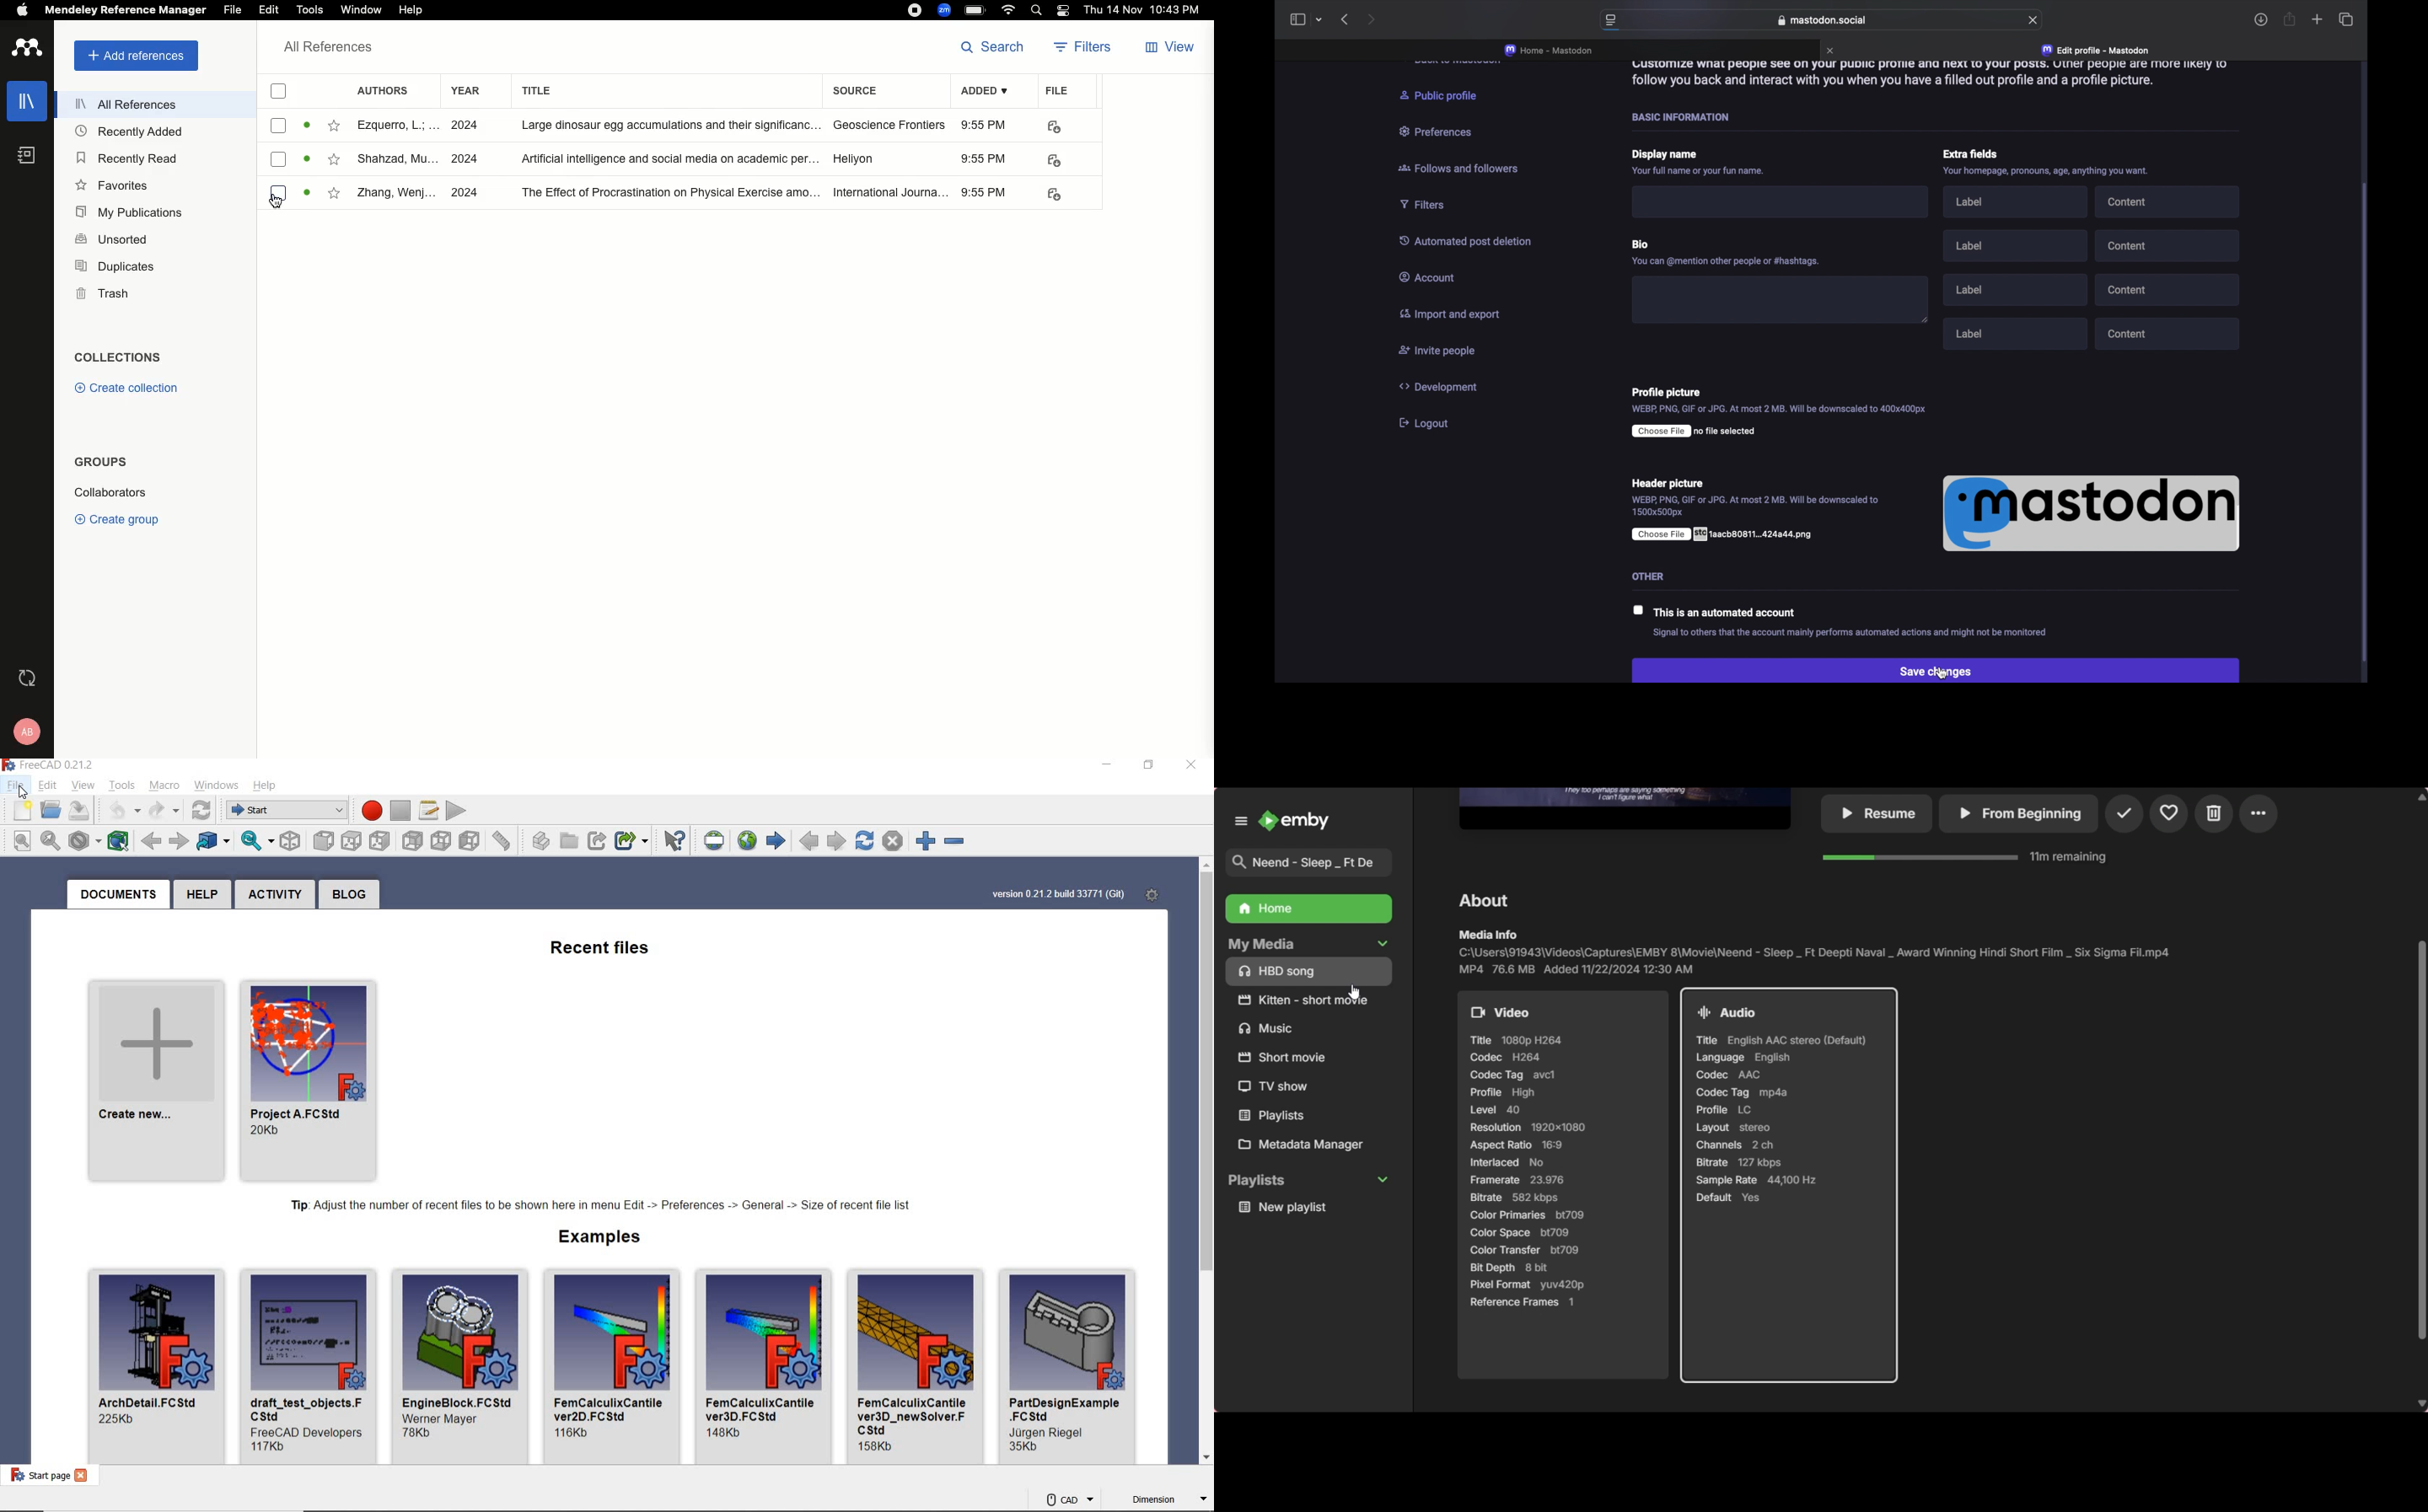 This screenshot has height=1512, width=2436. I want to click on International journal, so click(890, 192).